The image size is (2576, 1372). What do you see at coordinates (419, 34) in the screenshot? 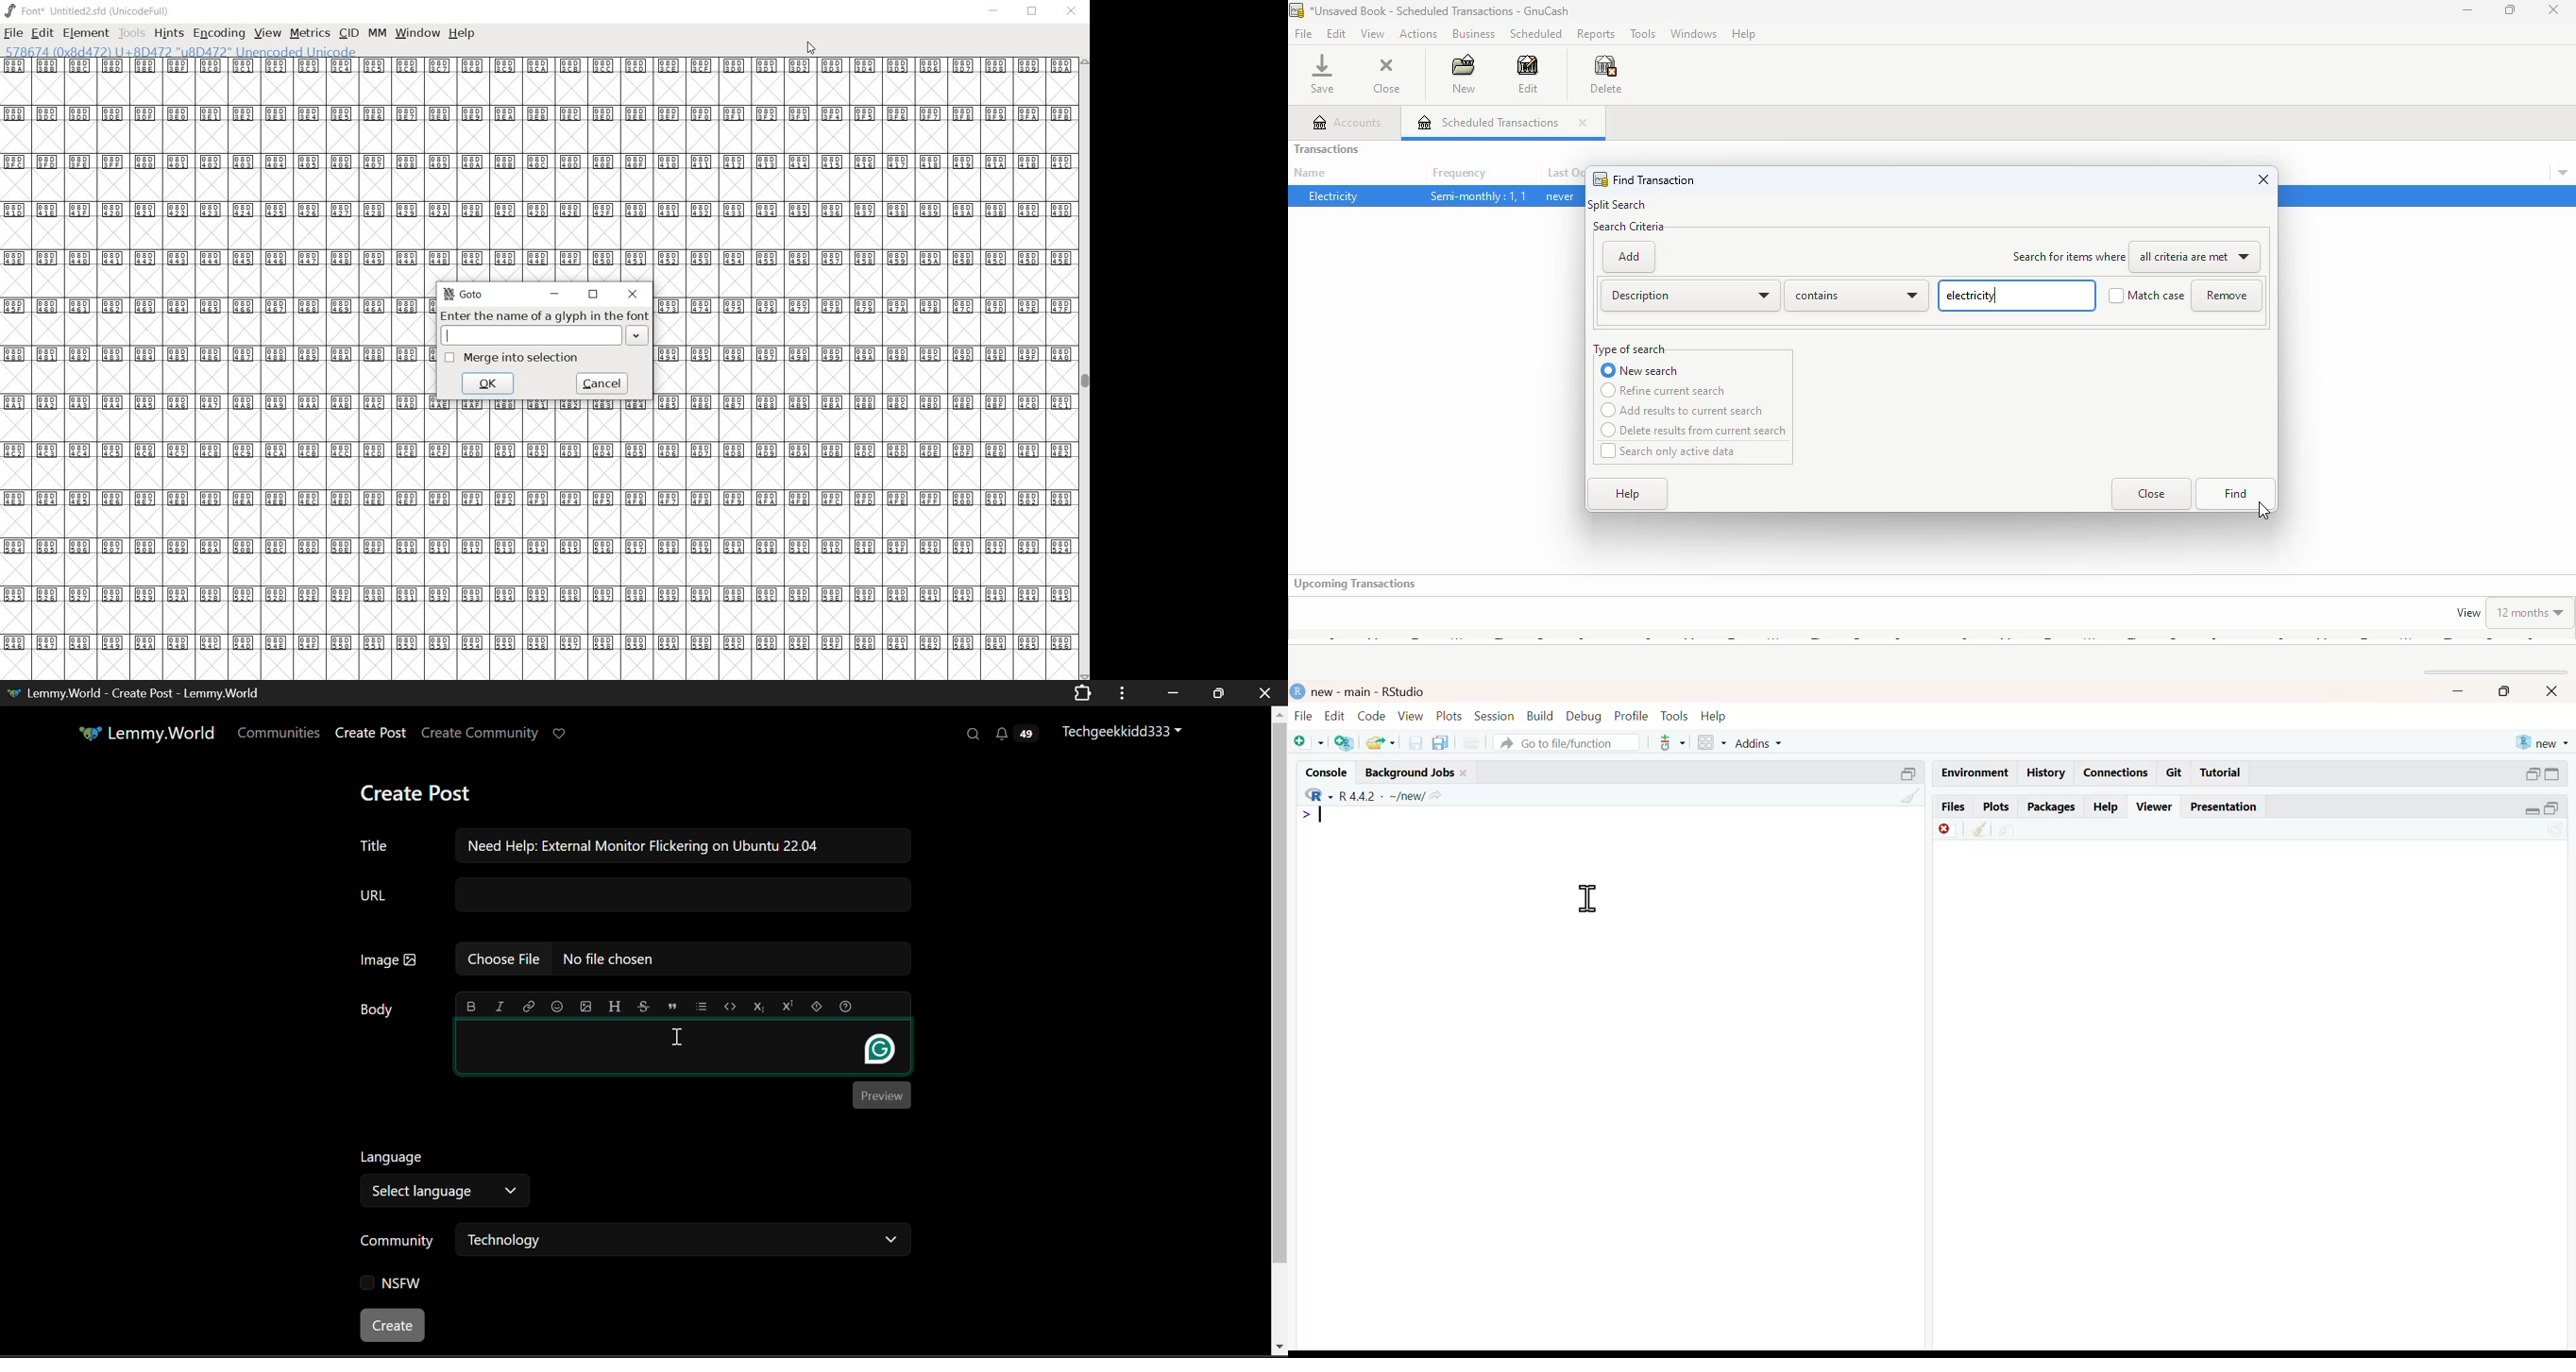
I see `window` at bounding box center [419, 34].